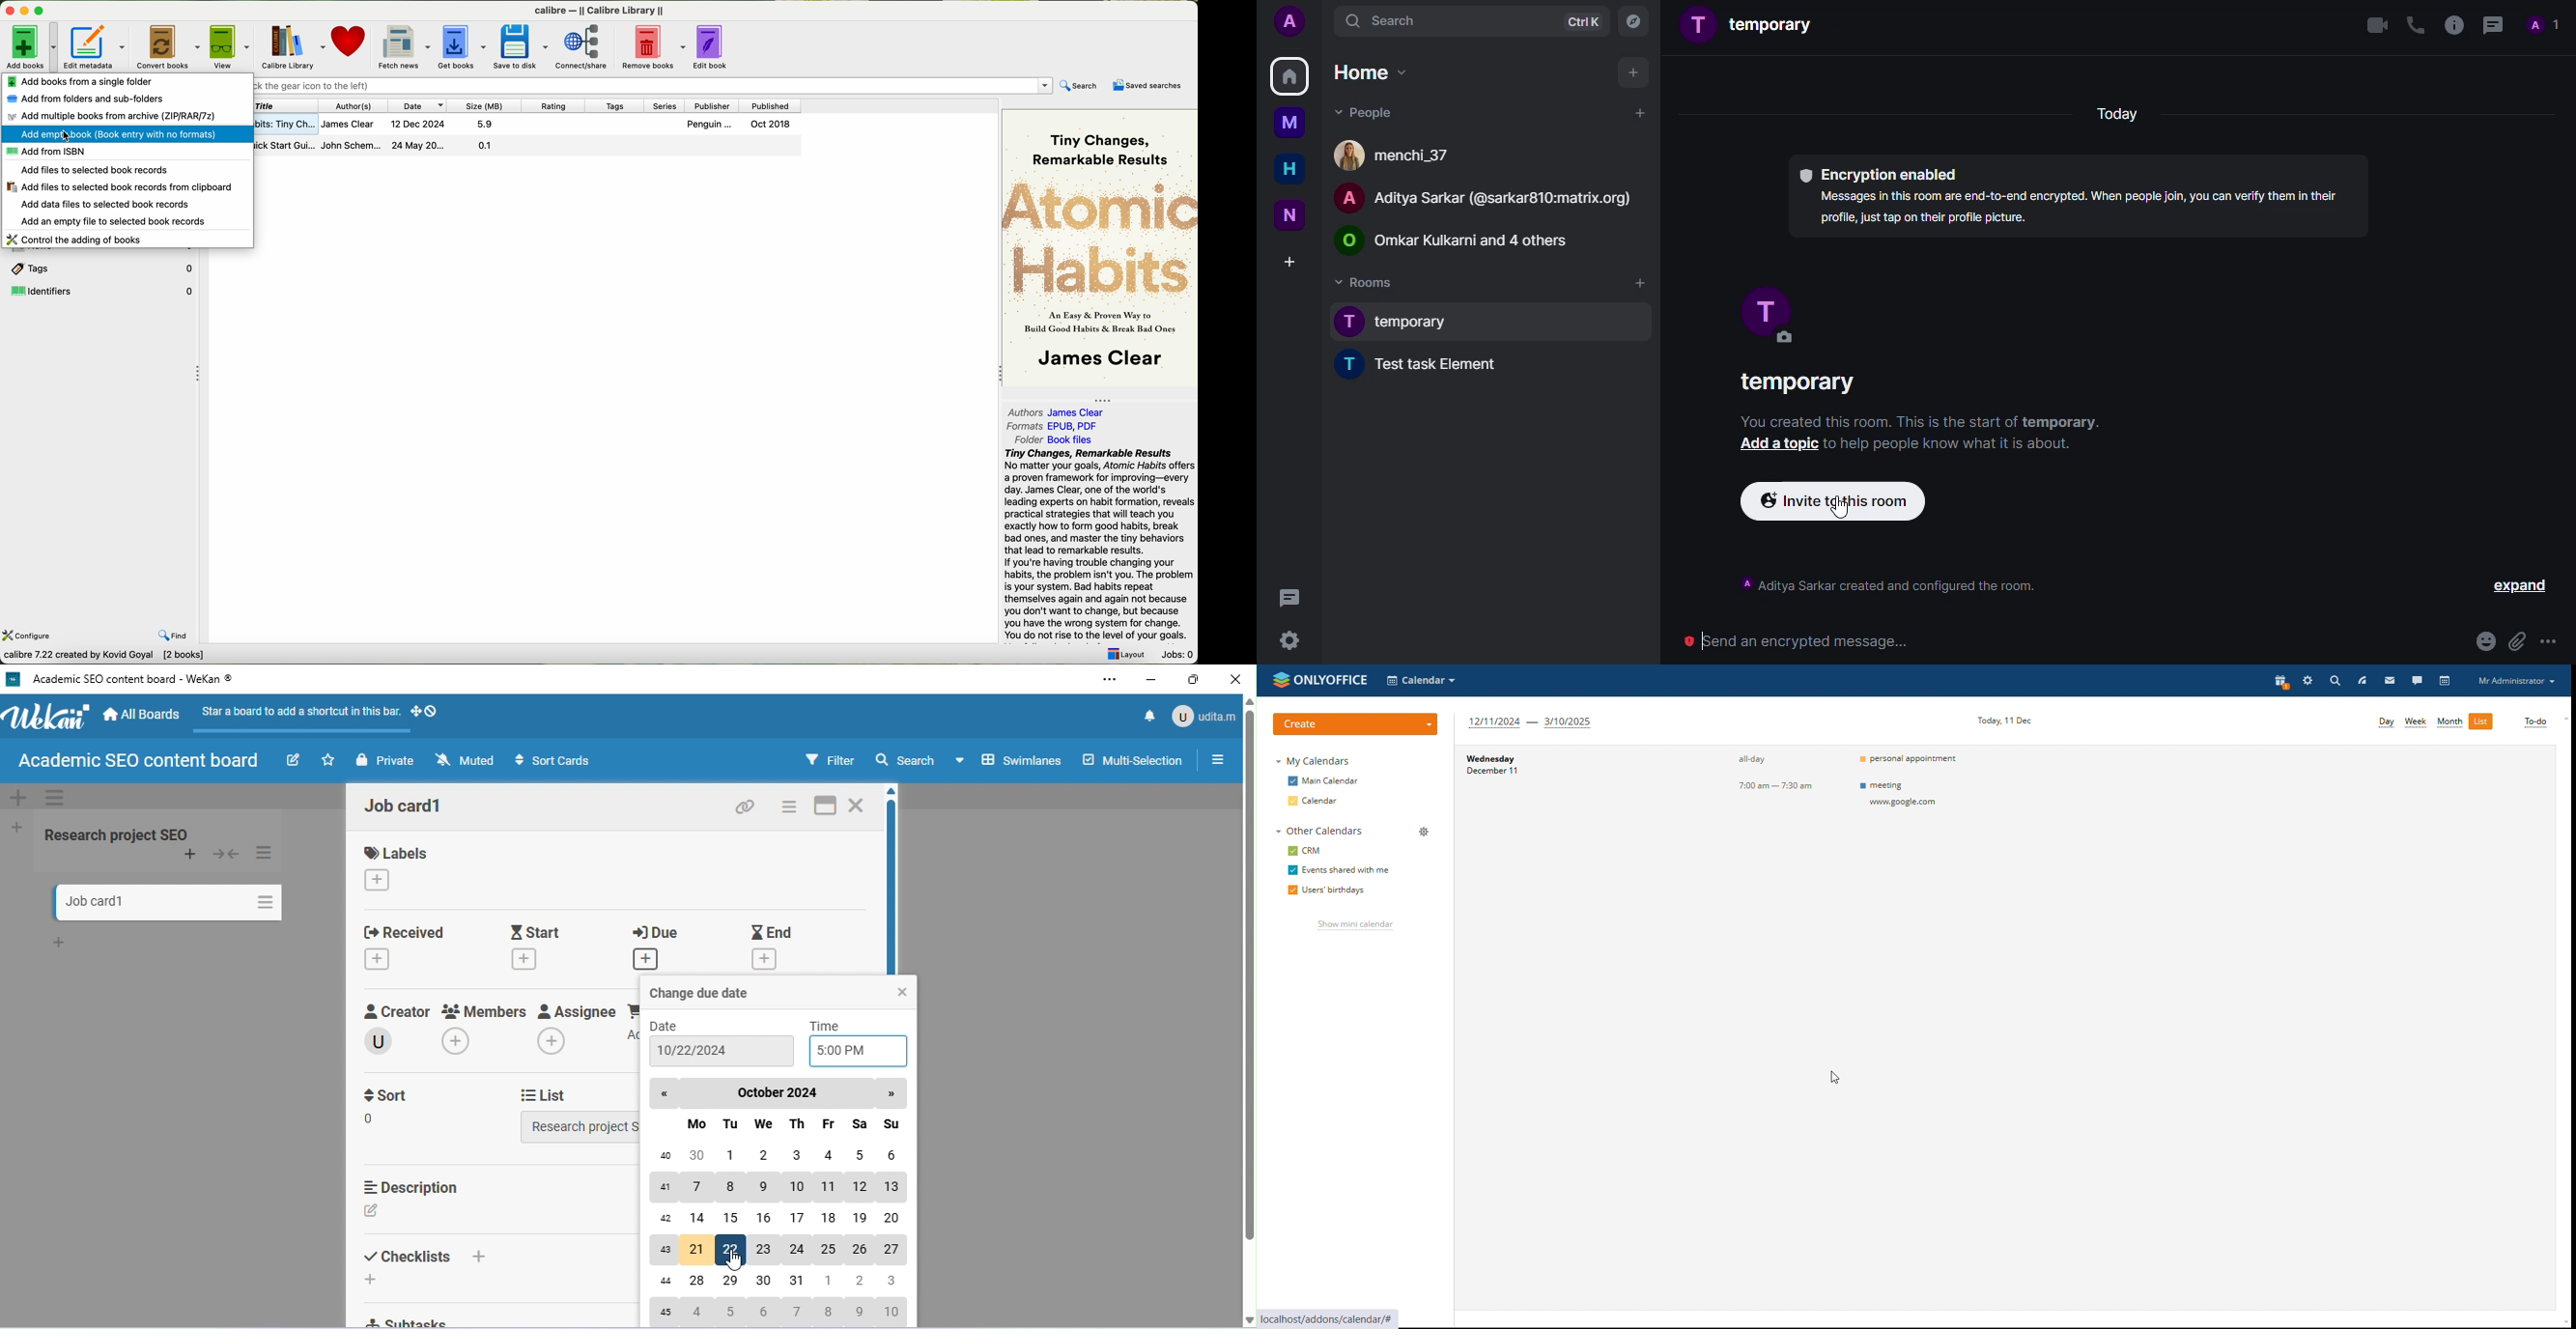 The image size is (2576, 1344). Describe the element at coordinates (1424, 869) in the screenshot. I see `edit calendar` at that location.